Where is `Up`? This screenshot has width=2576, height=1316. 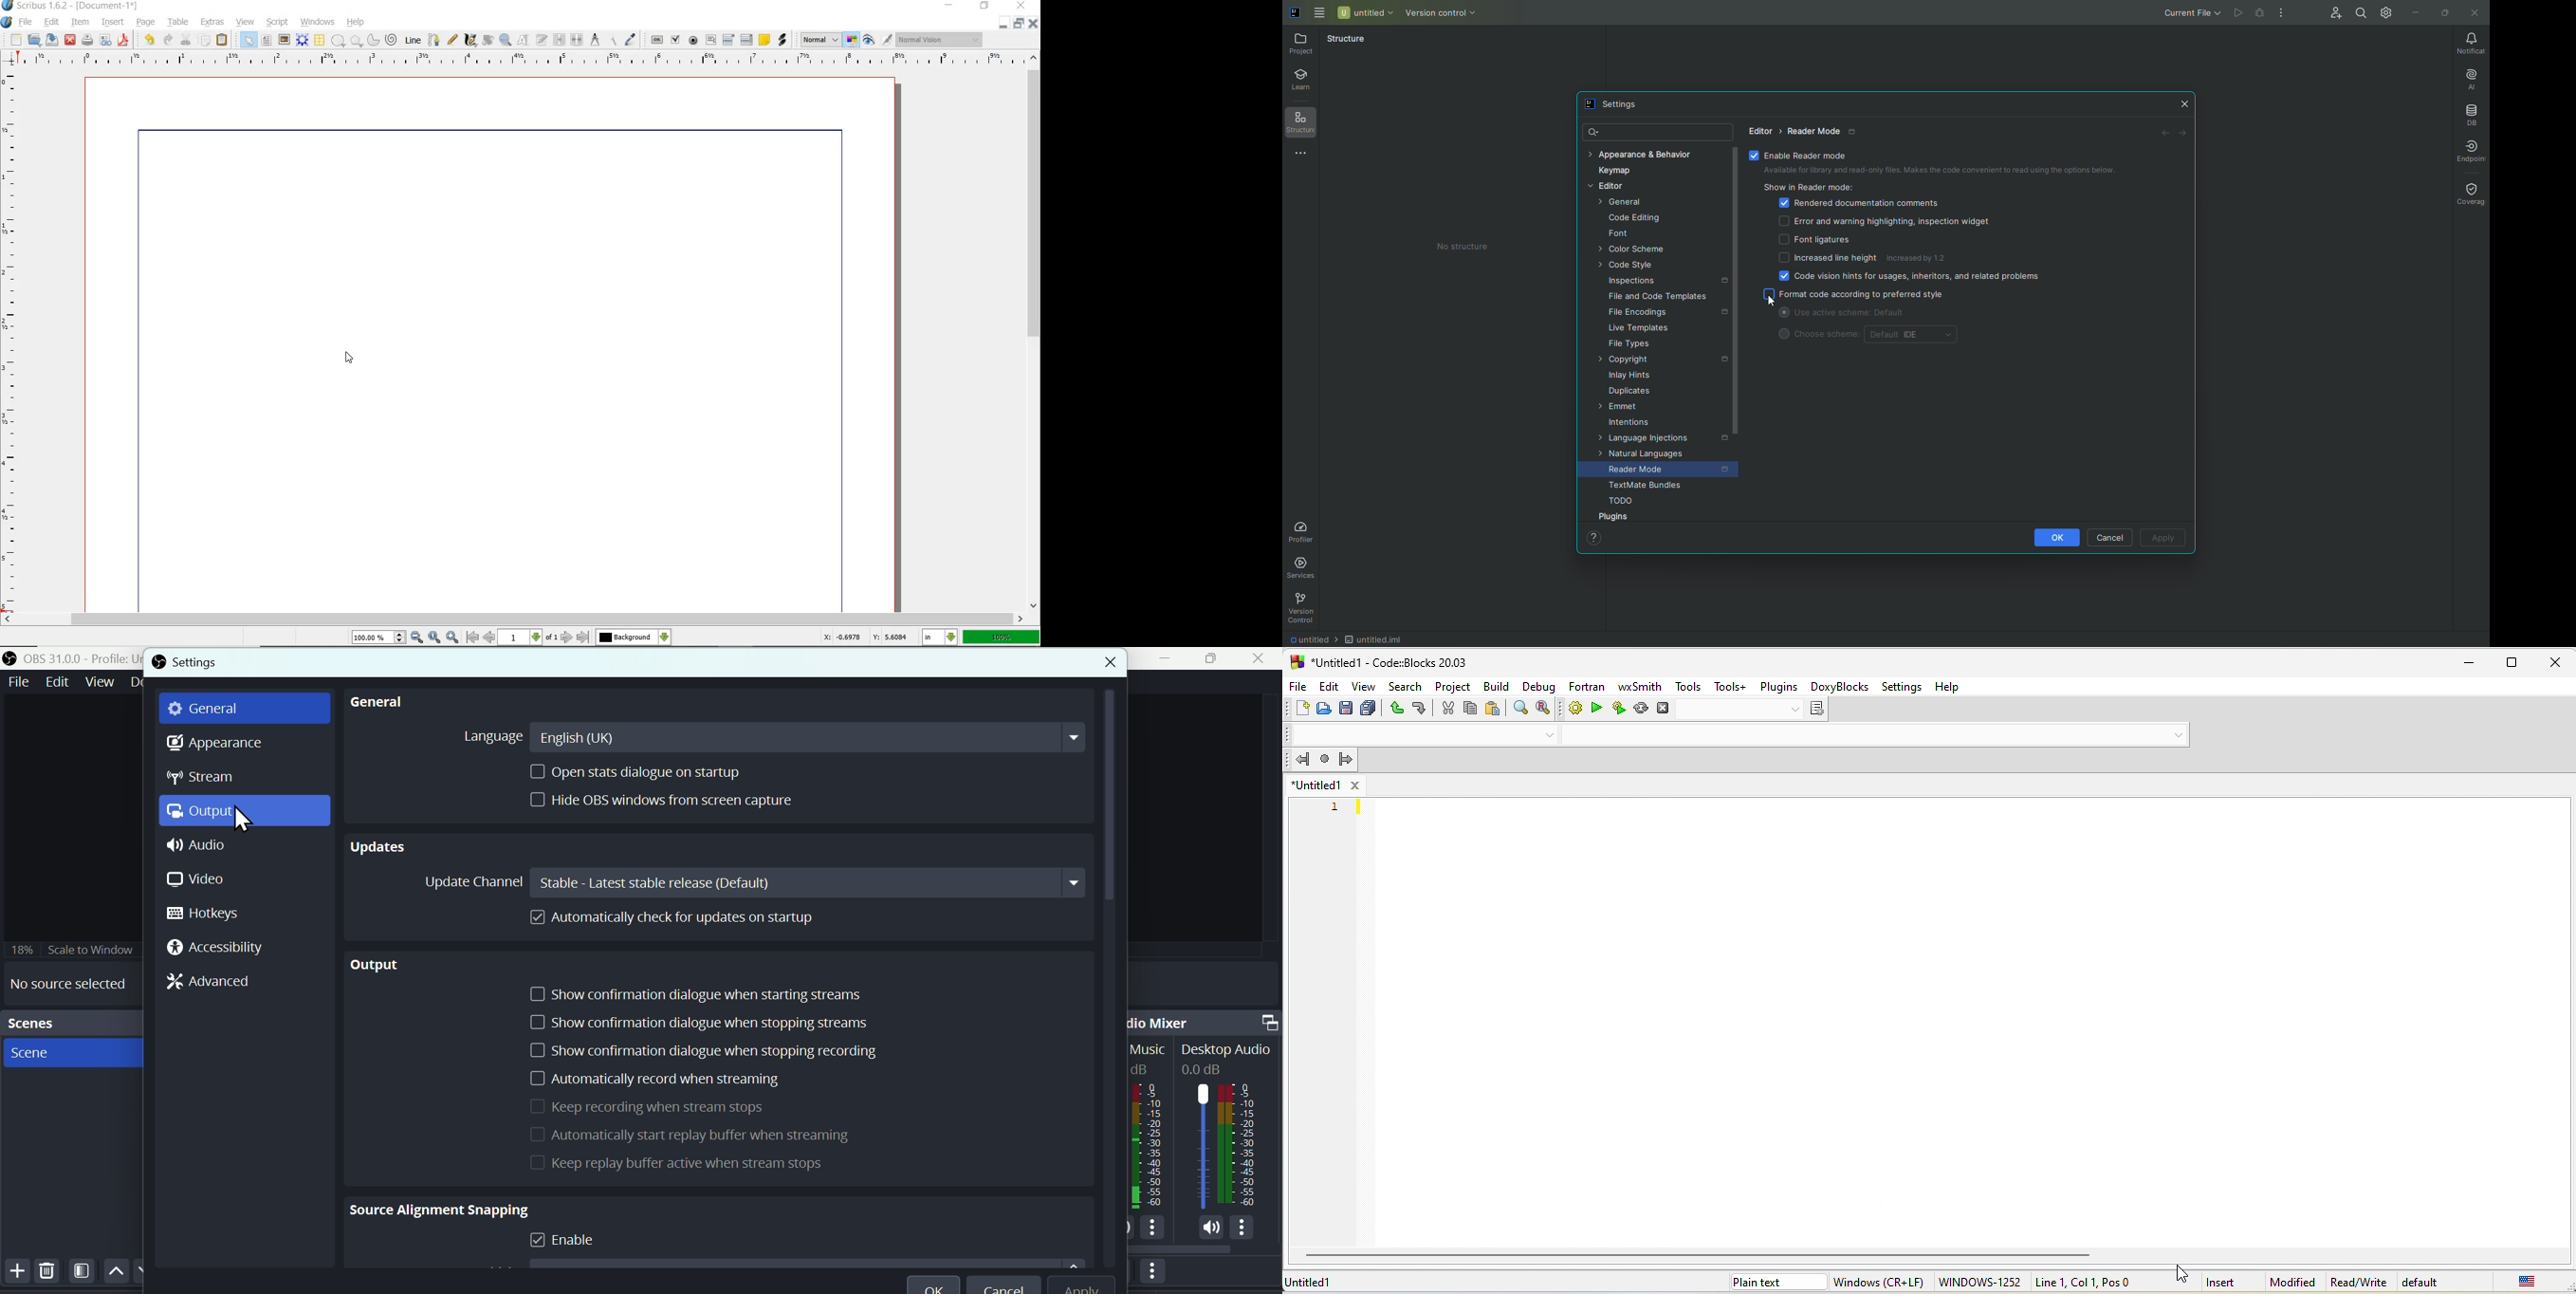
Up is located at coordinates (118, 1275).